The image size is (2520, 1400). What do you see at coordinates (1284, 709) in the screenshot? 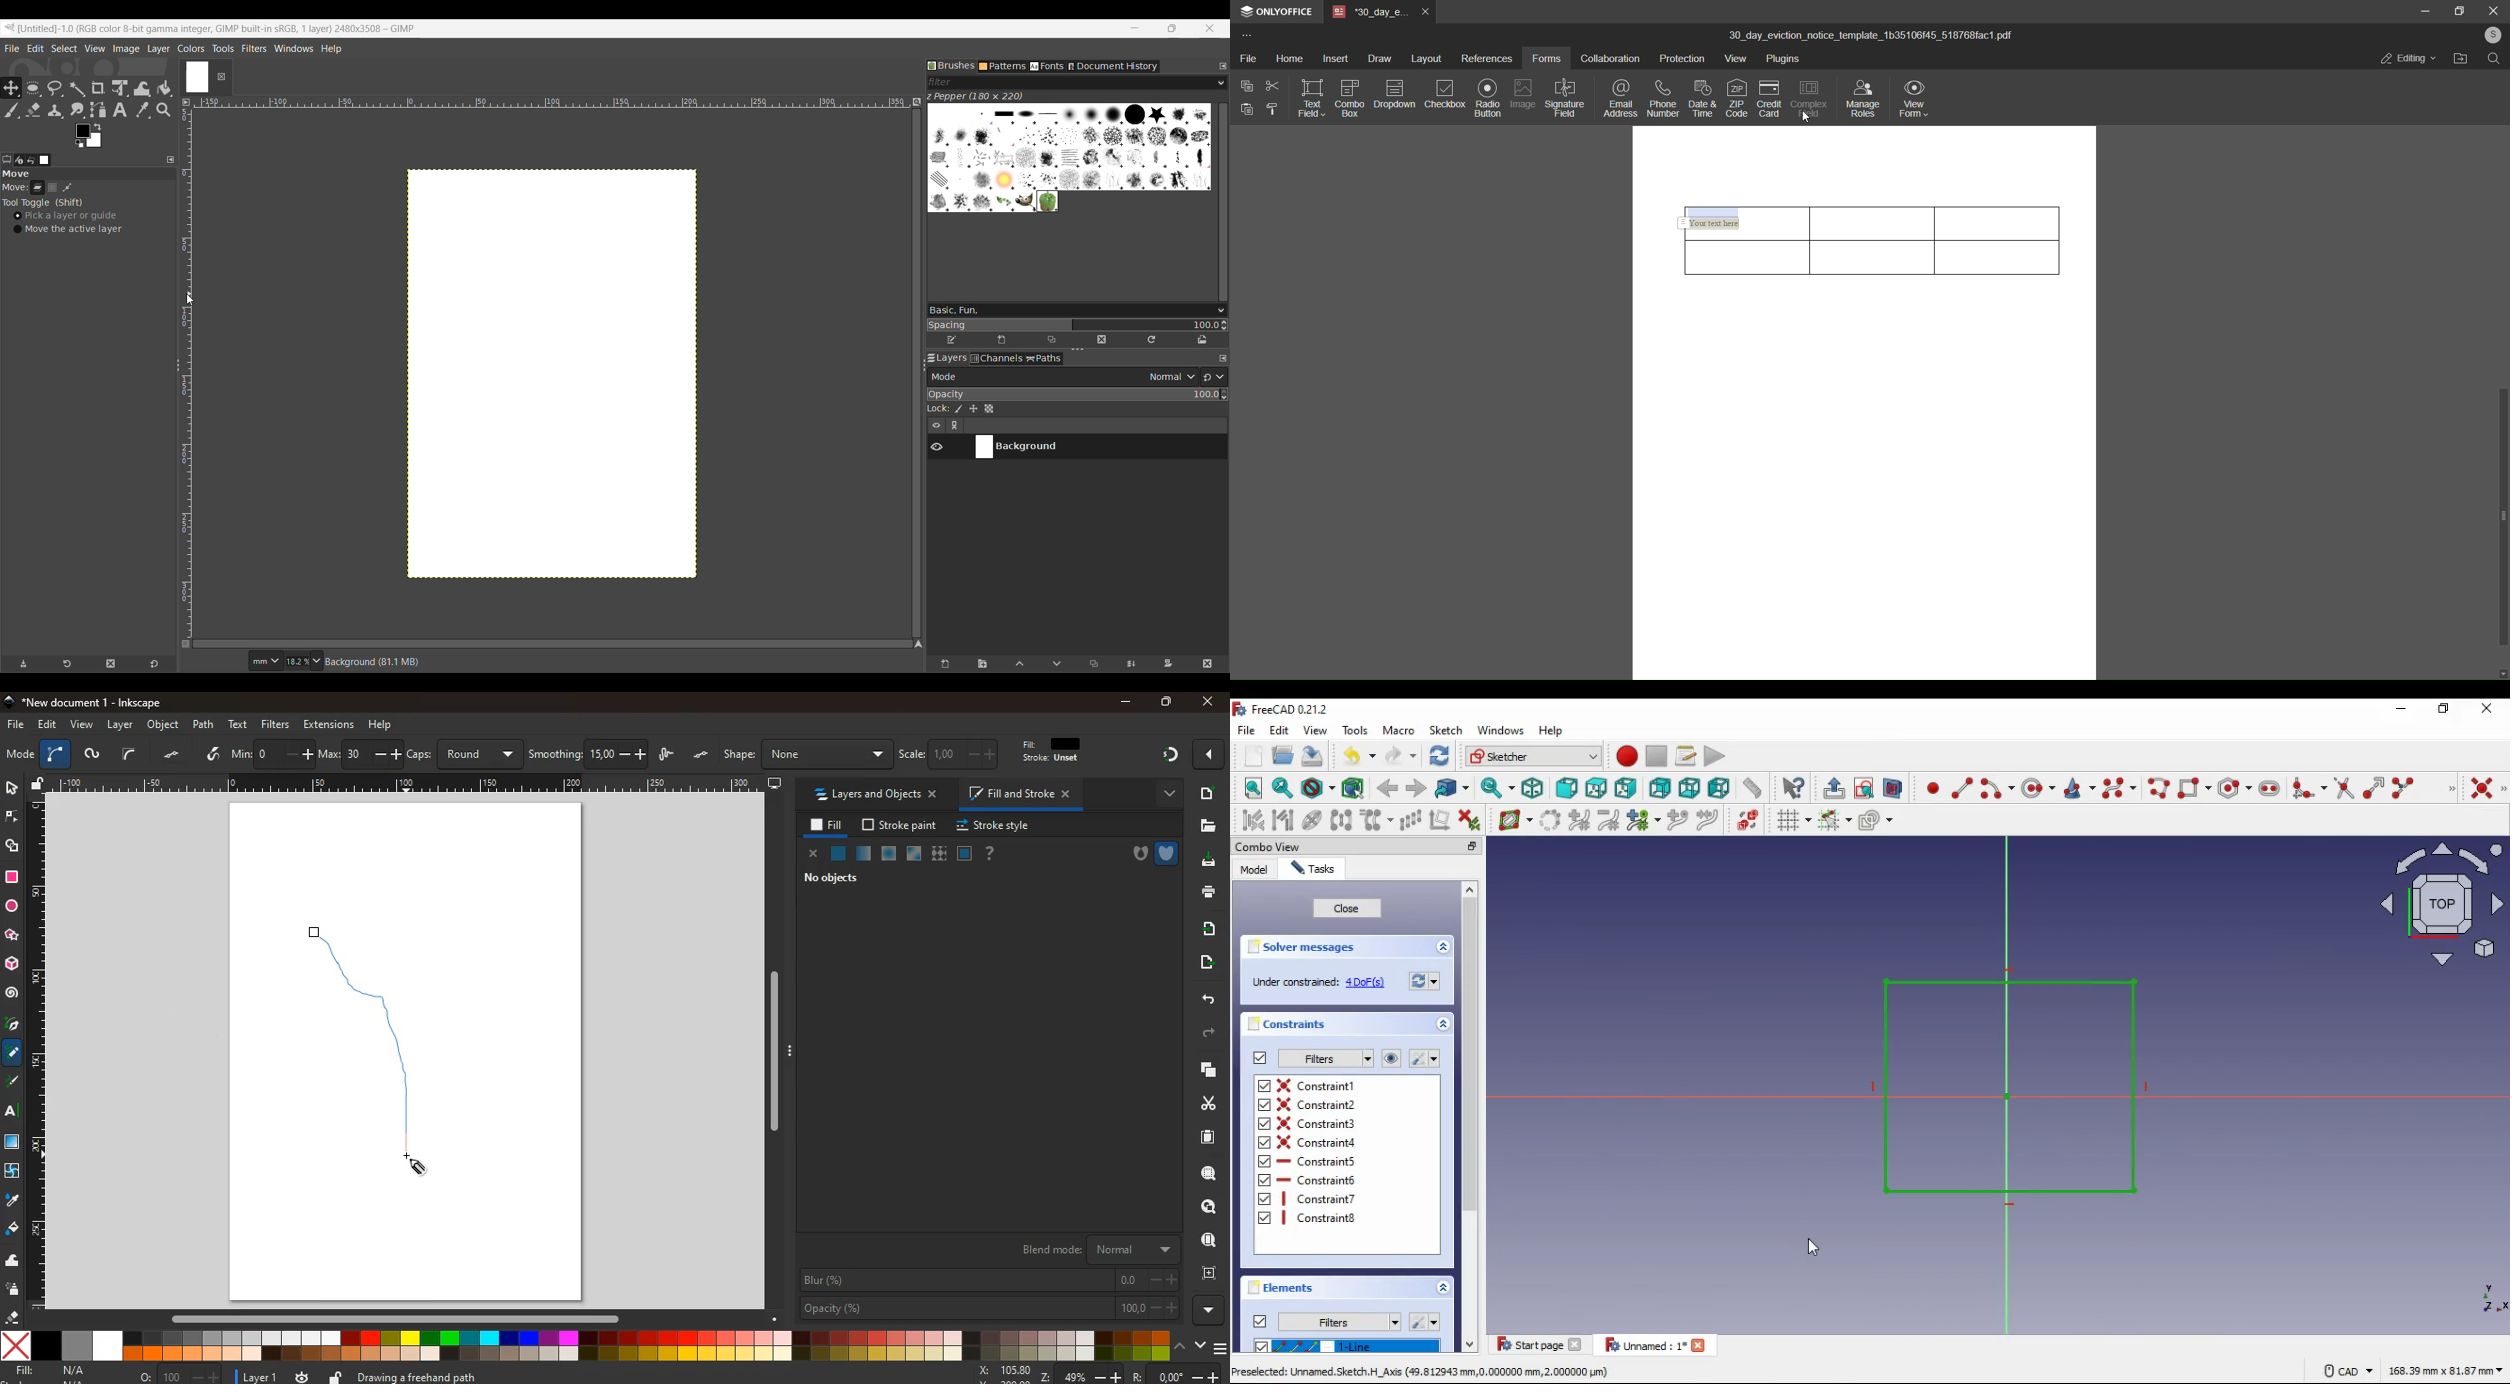
I see `icon and window name` at bounding box center [1284, 709].